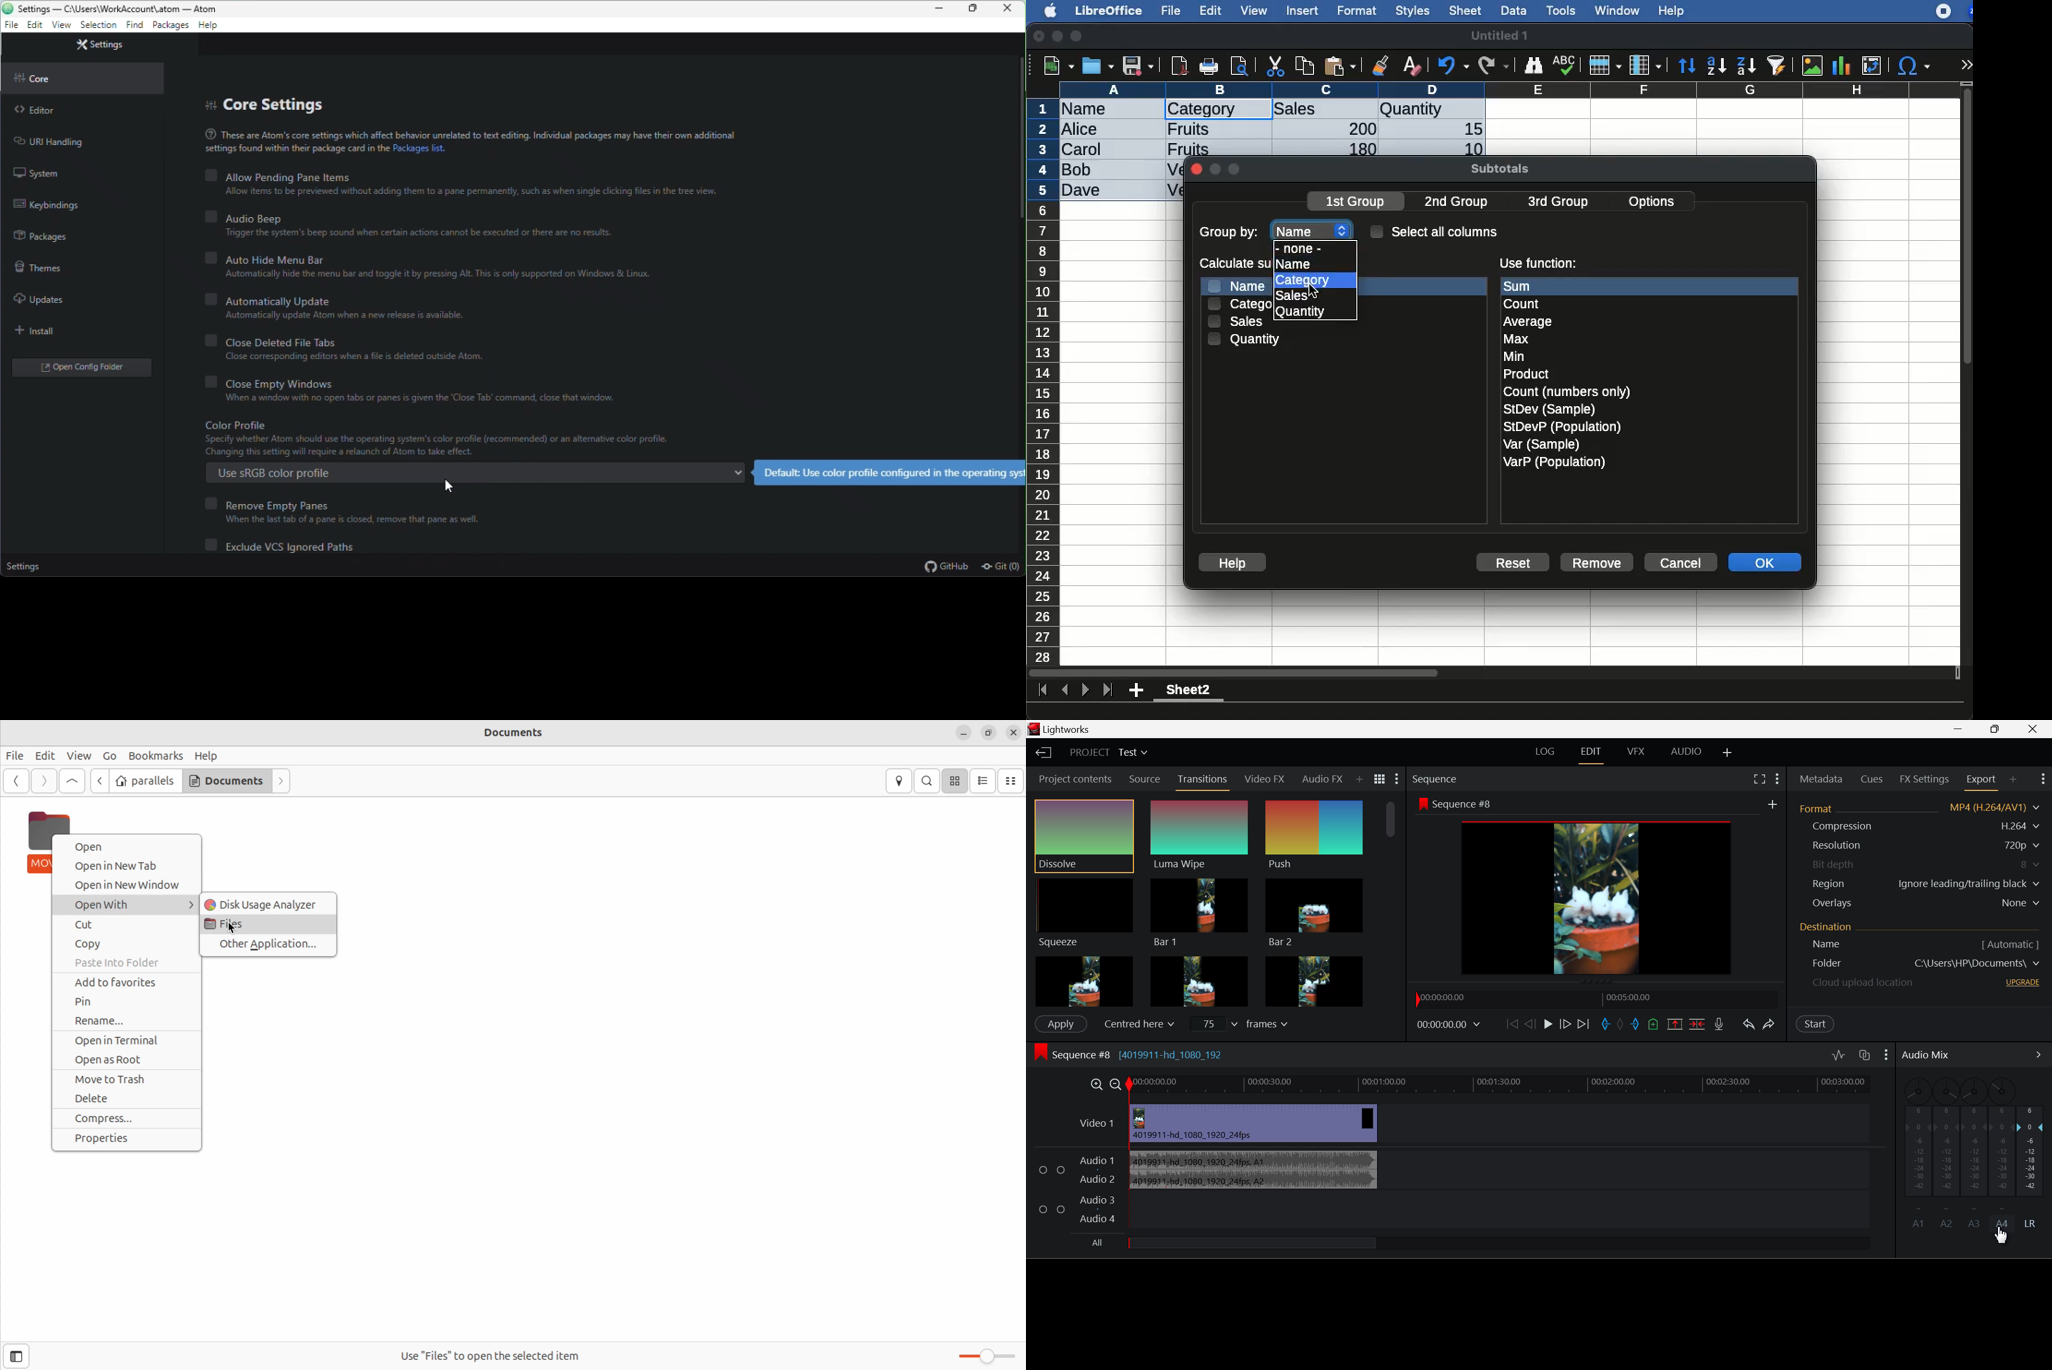  Describe the element at coordinates (1814, 66) in the screenshot. I see `image` at that location.